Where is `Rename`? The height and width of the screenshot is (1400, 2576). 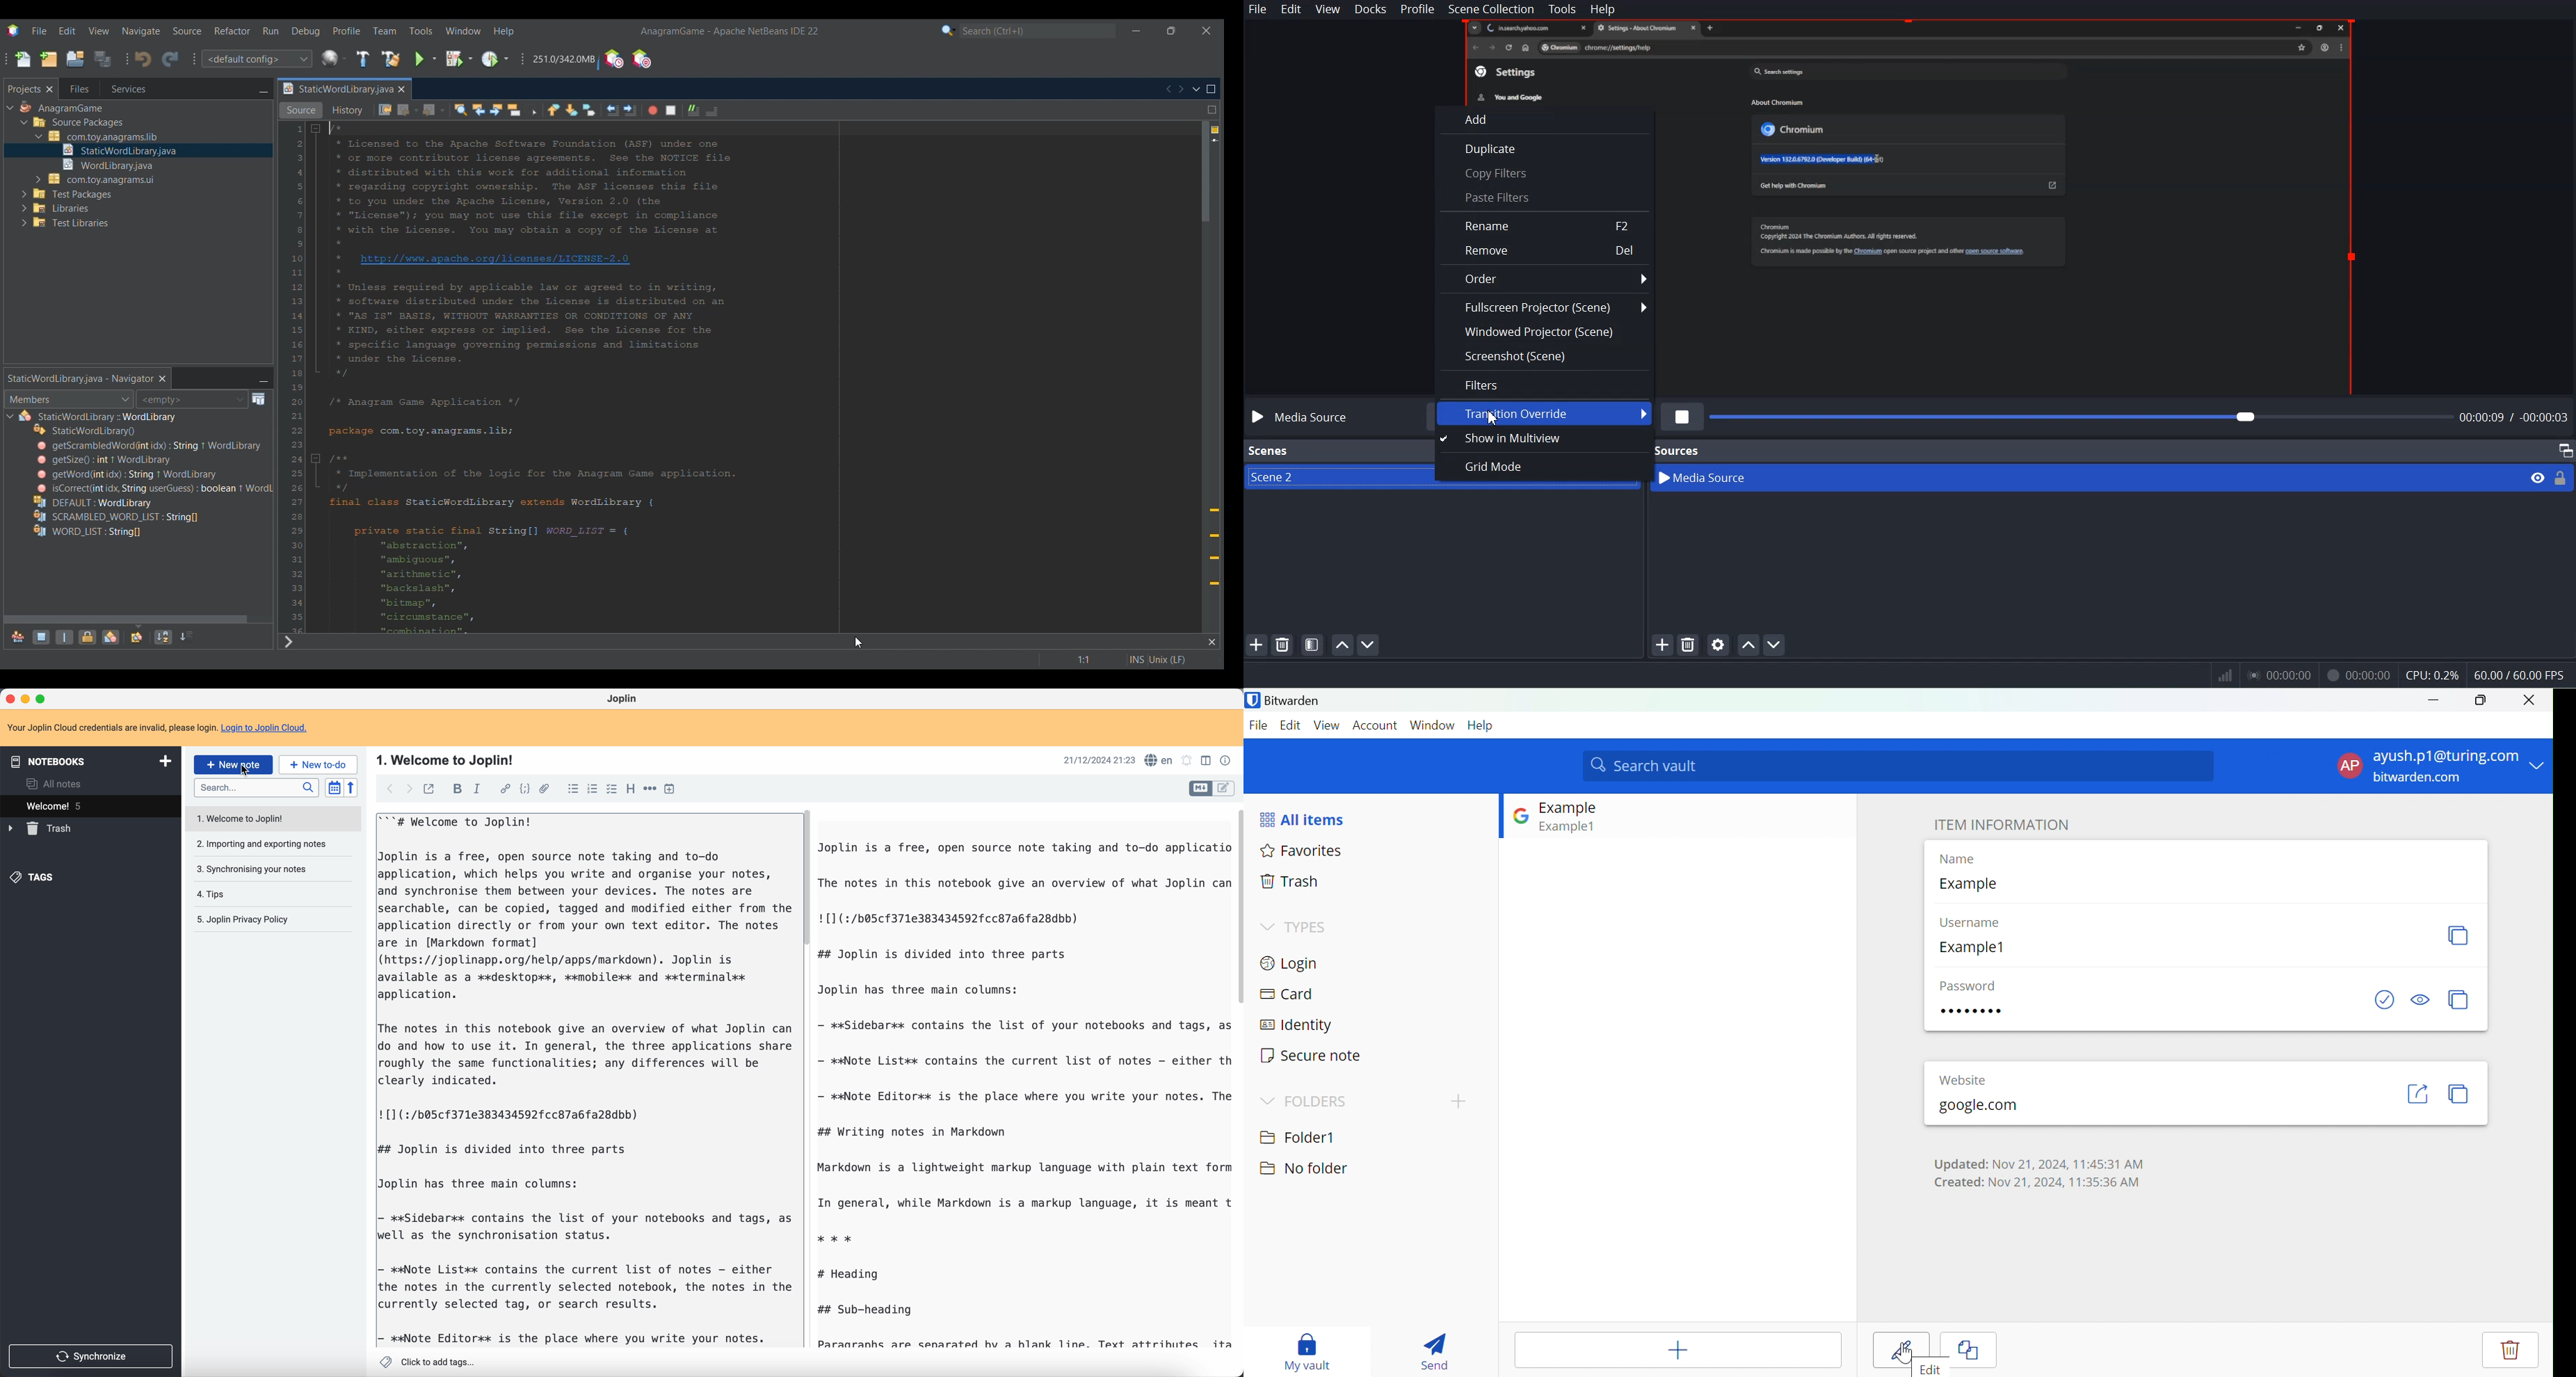 Rename is located at coordinates (1545, 225).